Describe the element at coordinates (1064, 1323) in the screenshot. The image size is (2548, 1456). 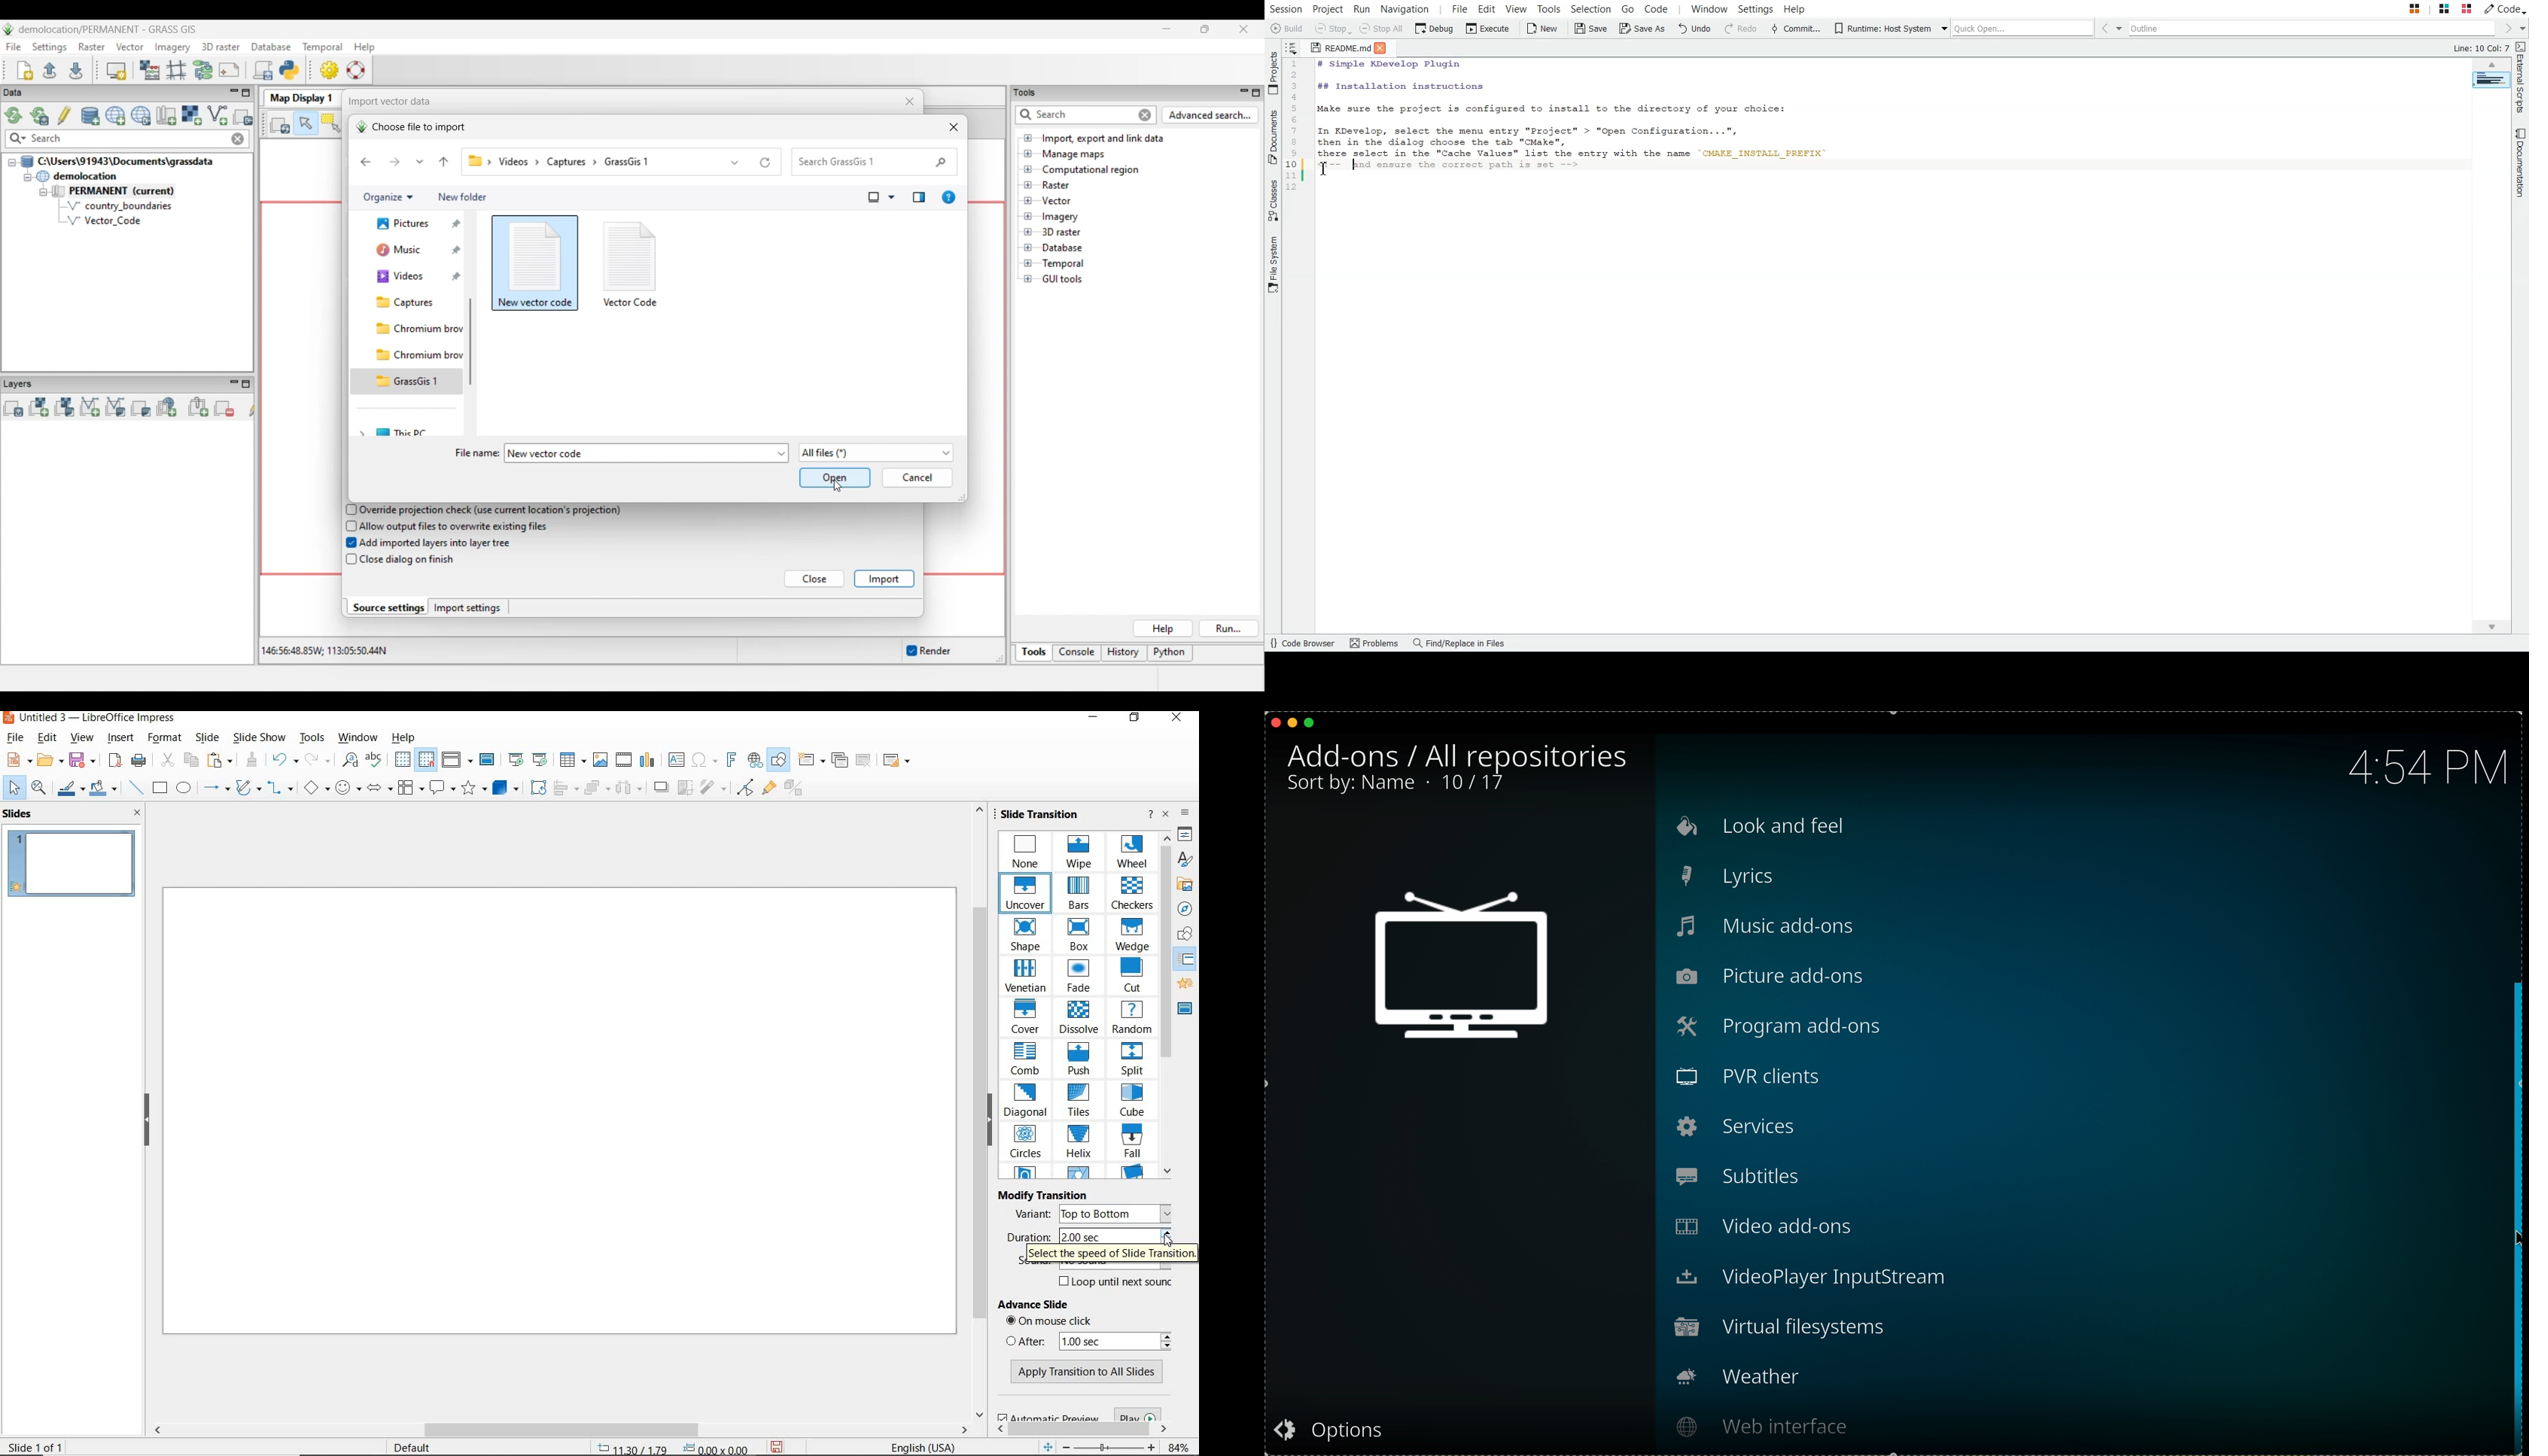
I see `ON MOUSE CLICK` at that location.